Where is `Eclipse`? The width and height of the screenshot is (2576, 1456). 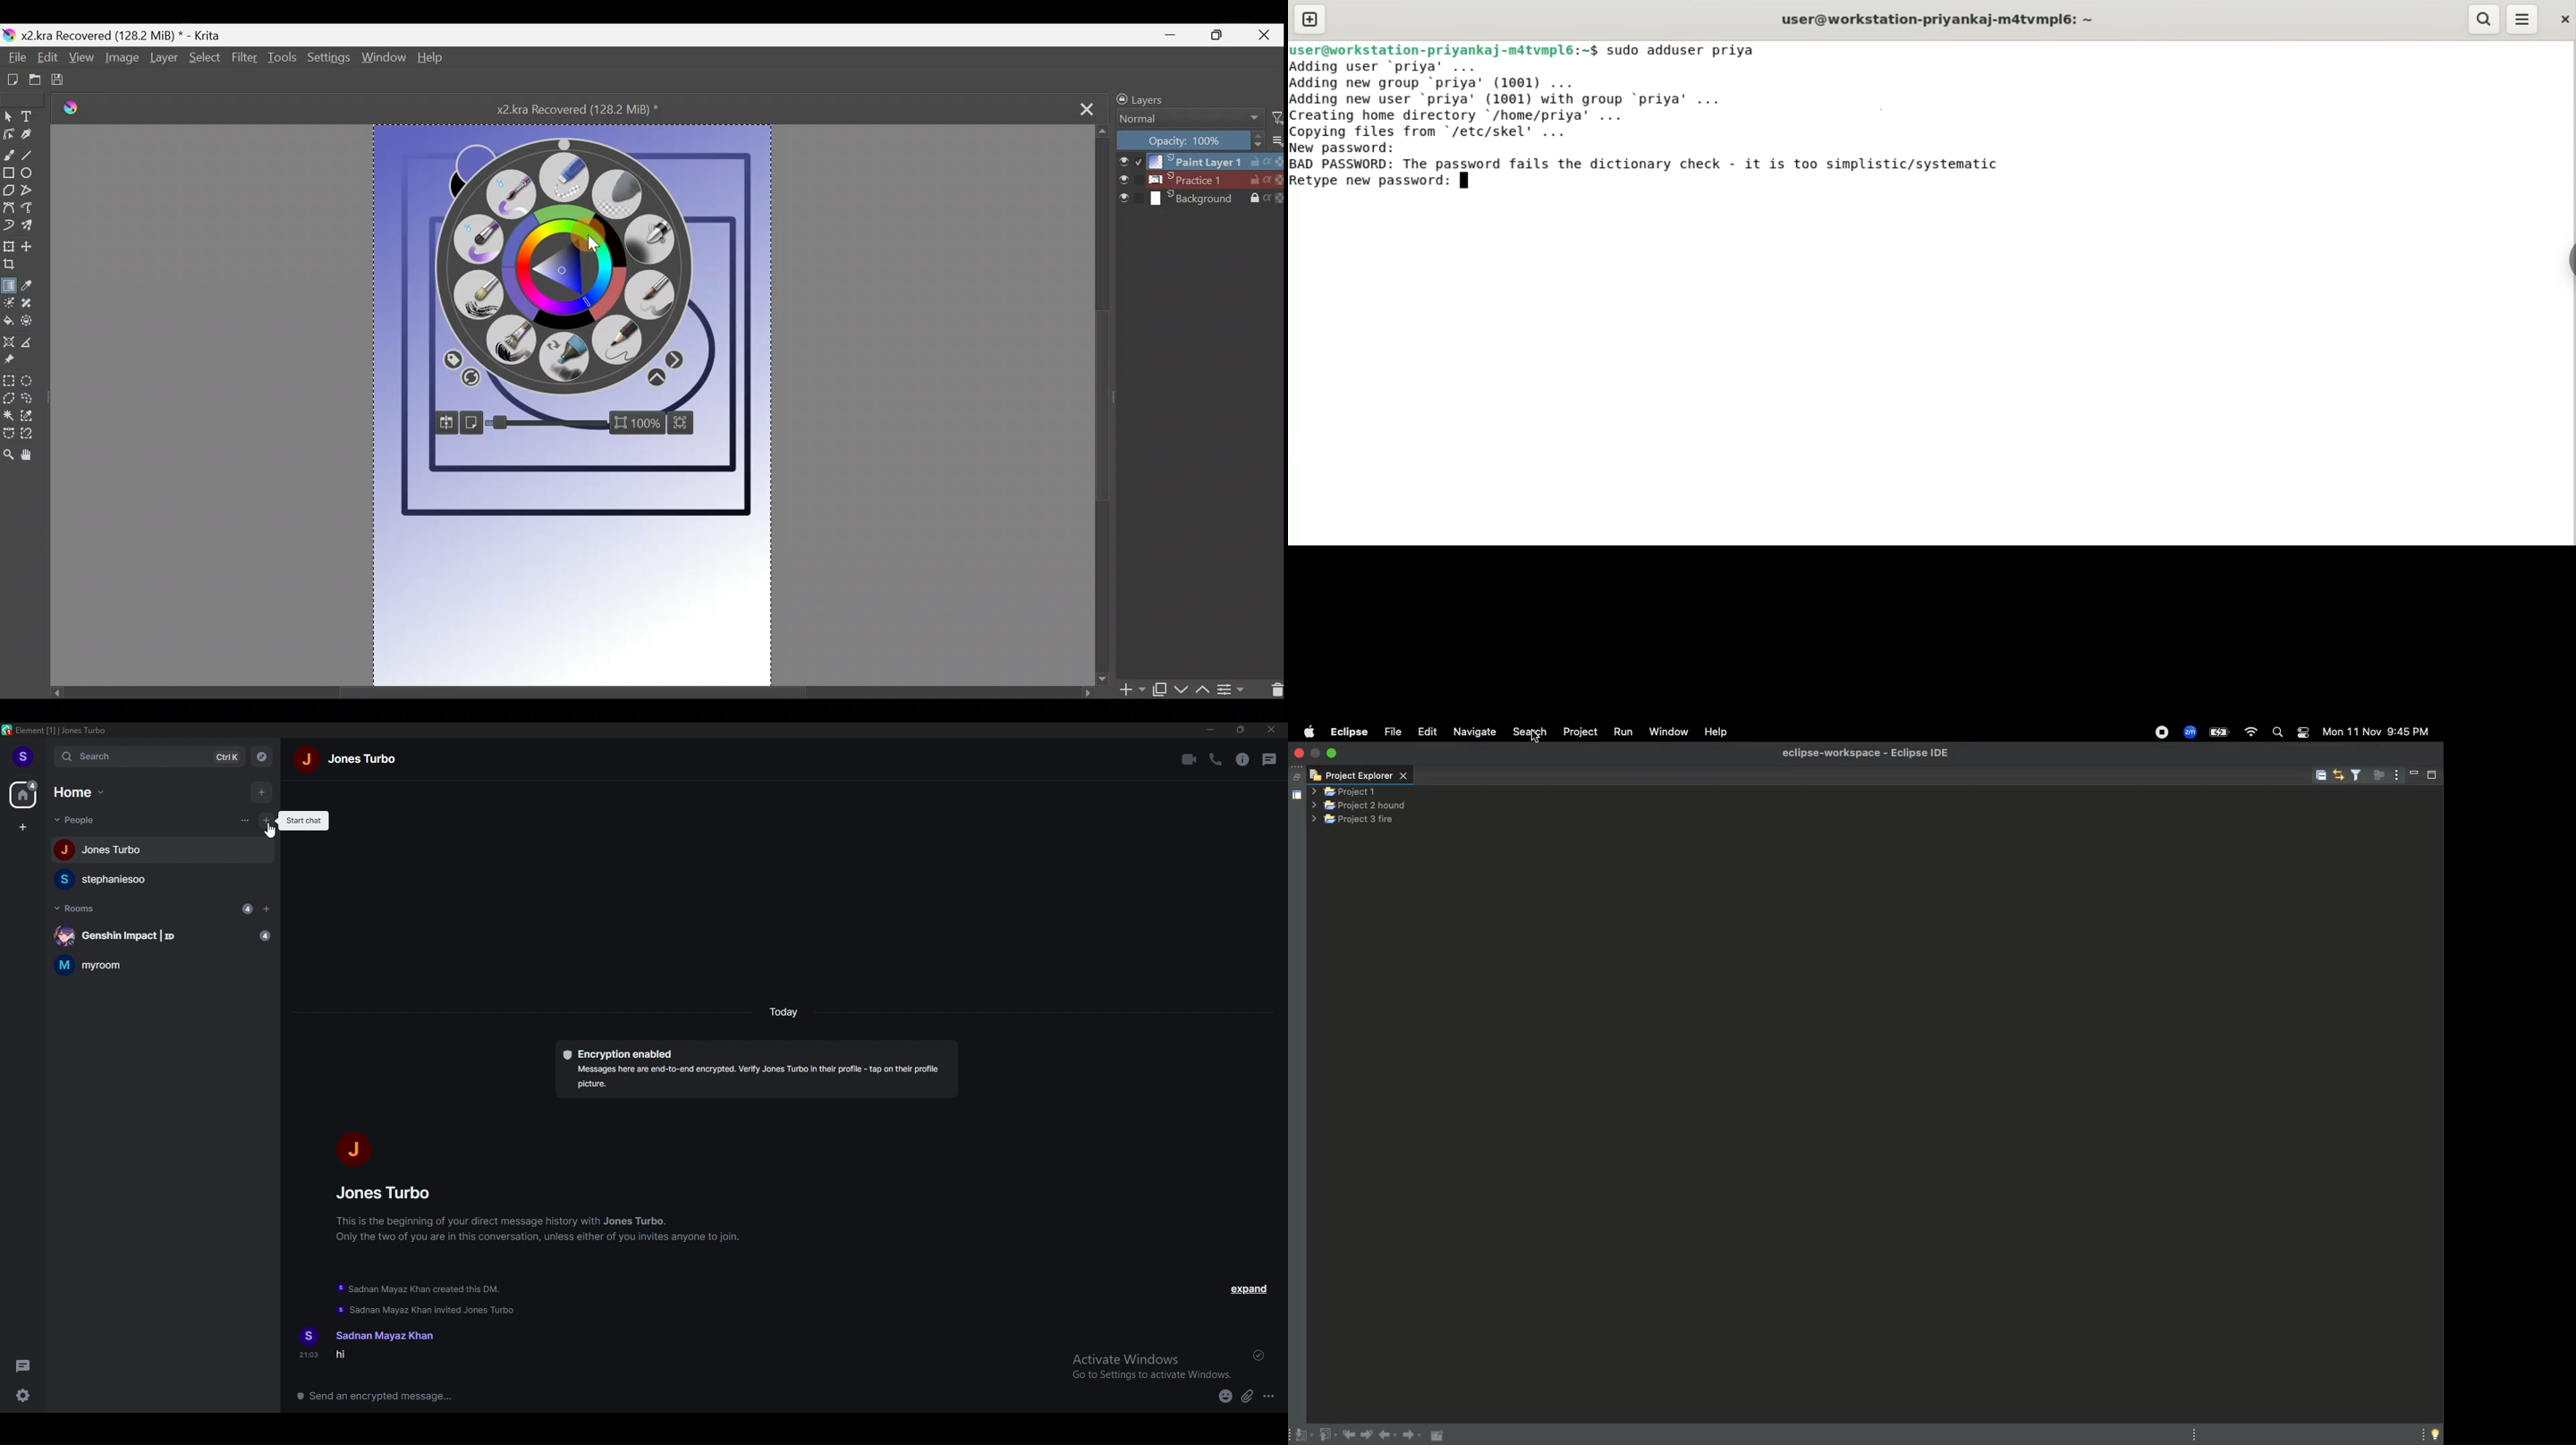
Eclipse is located at coordinates (1348, 731).